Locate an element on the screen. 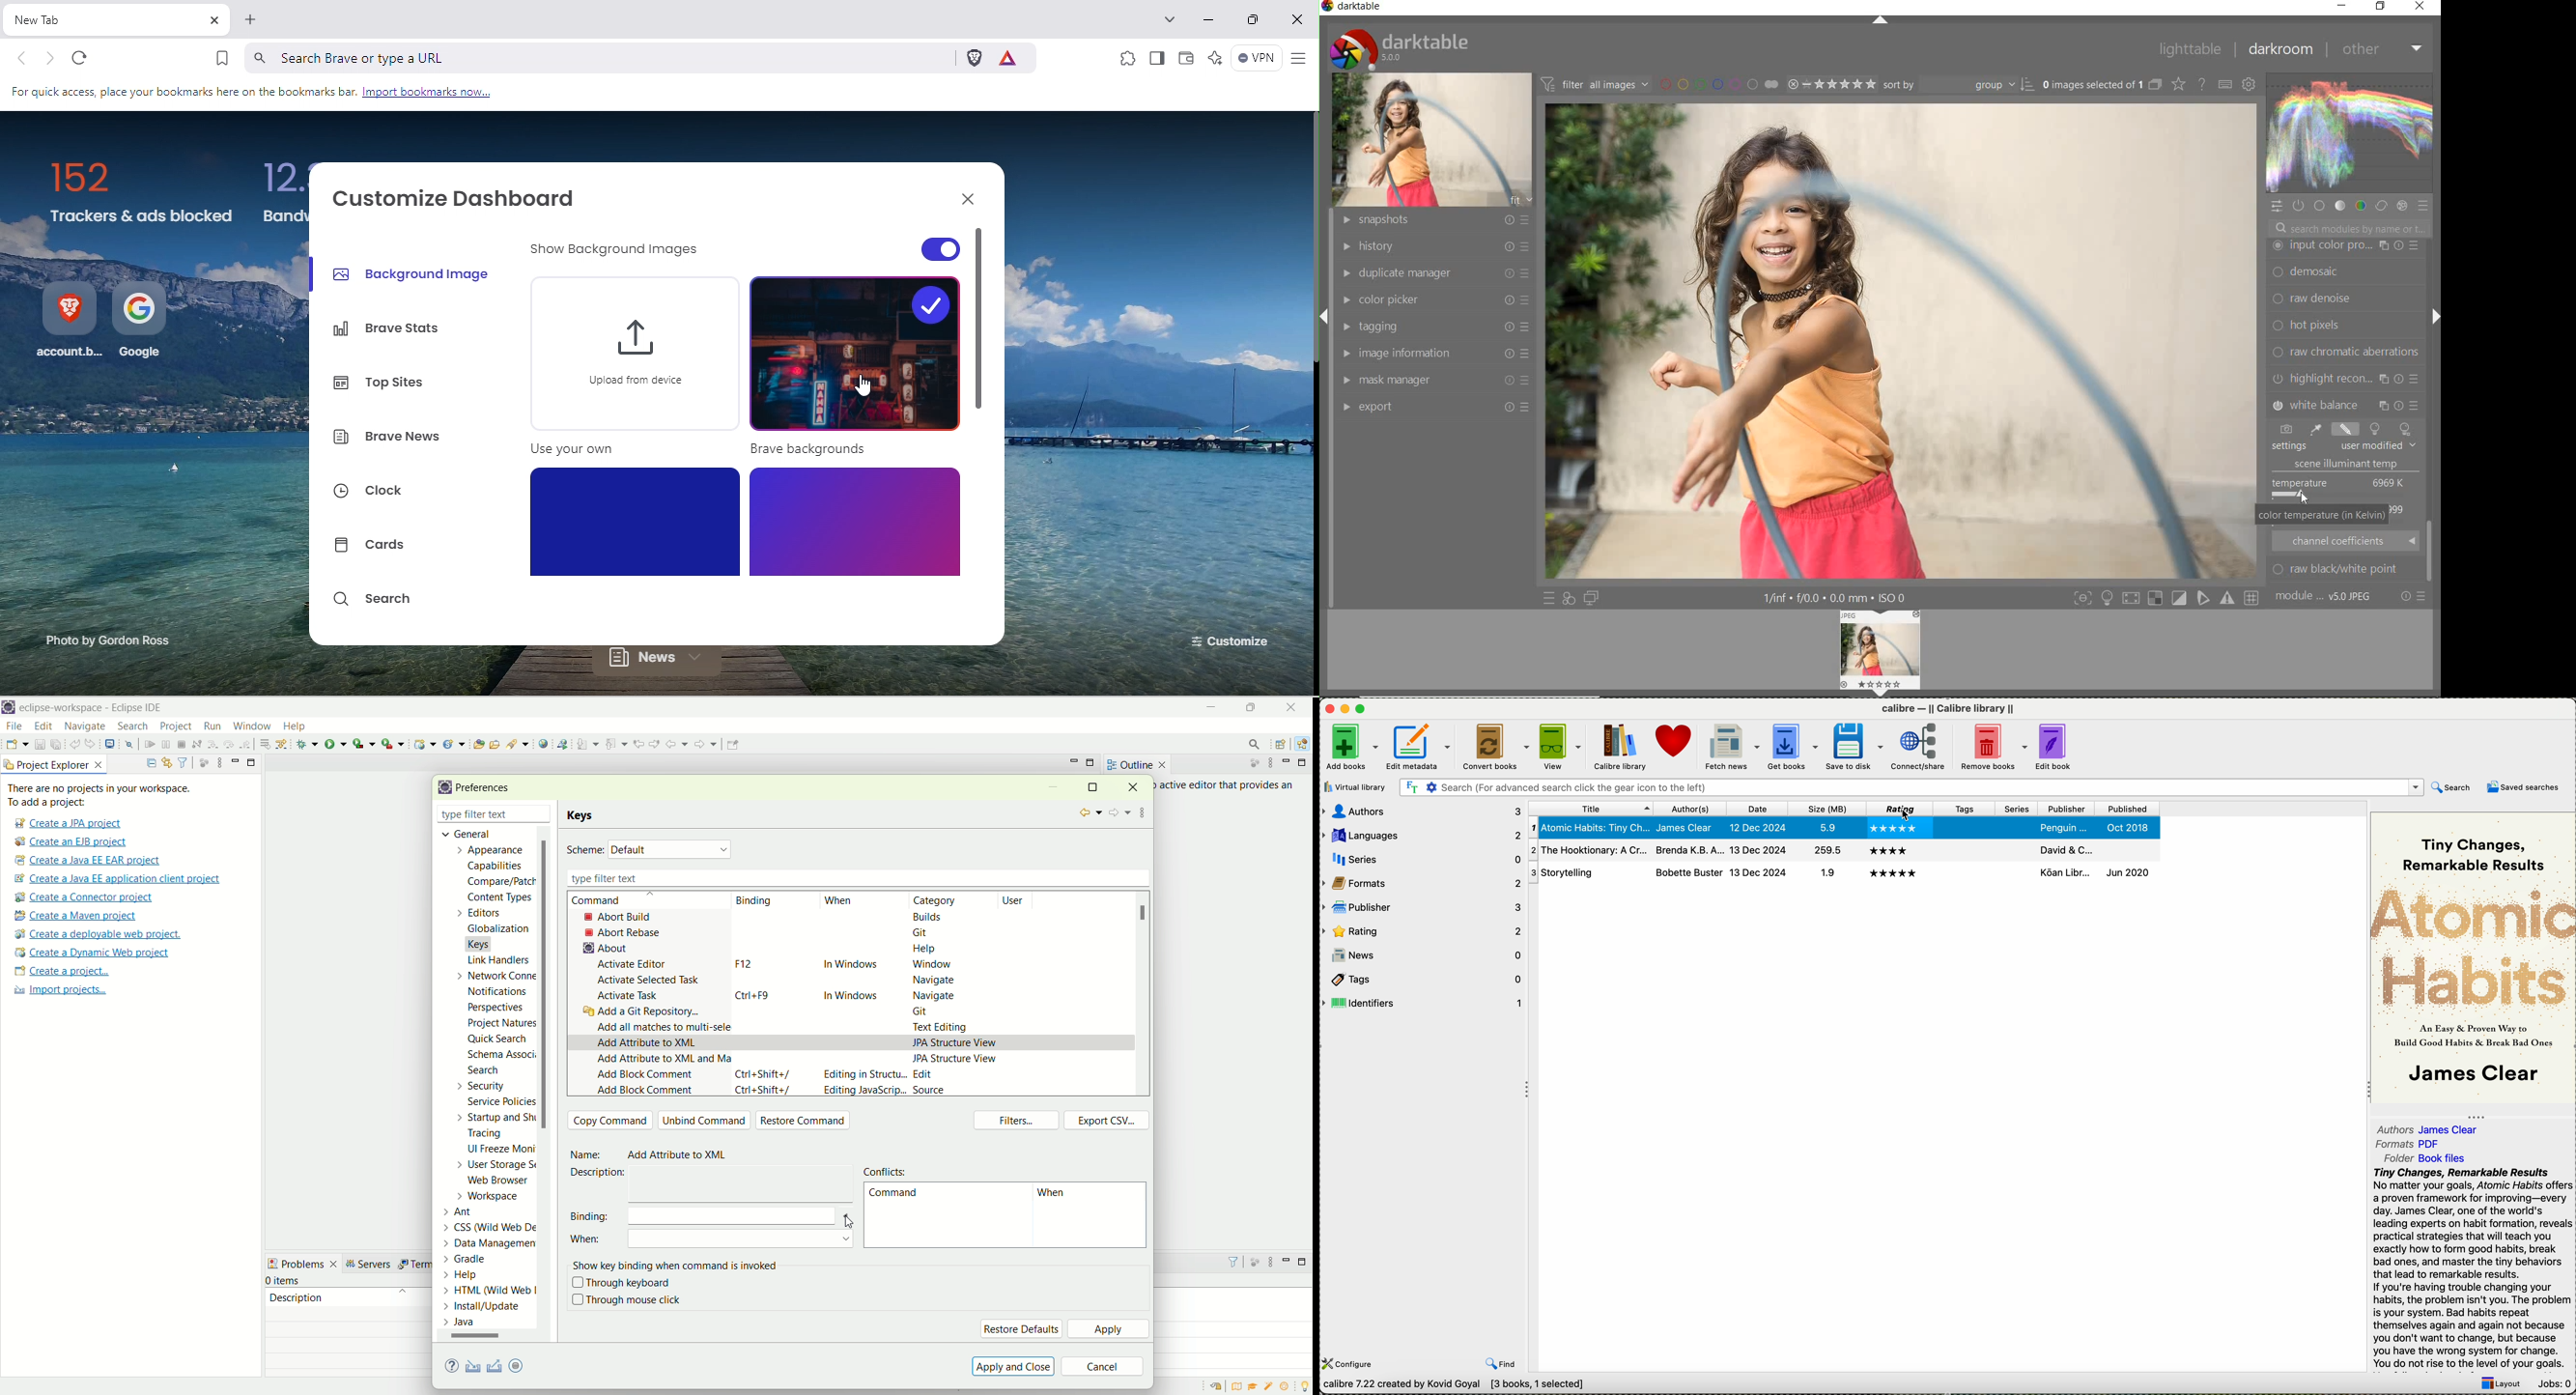  oct 2018 is located at coordinates (2130, 827).